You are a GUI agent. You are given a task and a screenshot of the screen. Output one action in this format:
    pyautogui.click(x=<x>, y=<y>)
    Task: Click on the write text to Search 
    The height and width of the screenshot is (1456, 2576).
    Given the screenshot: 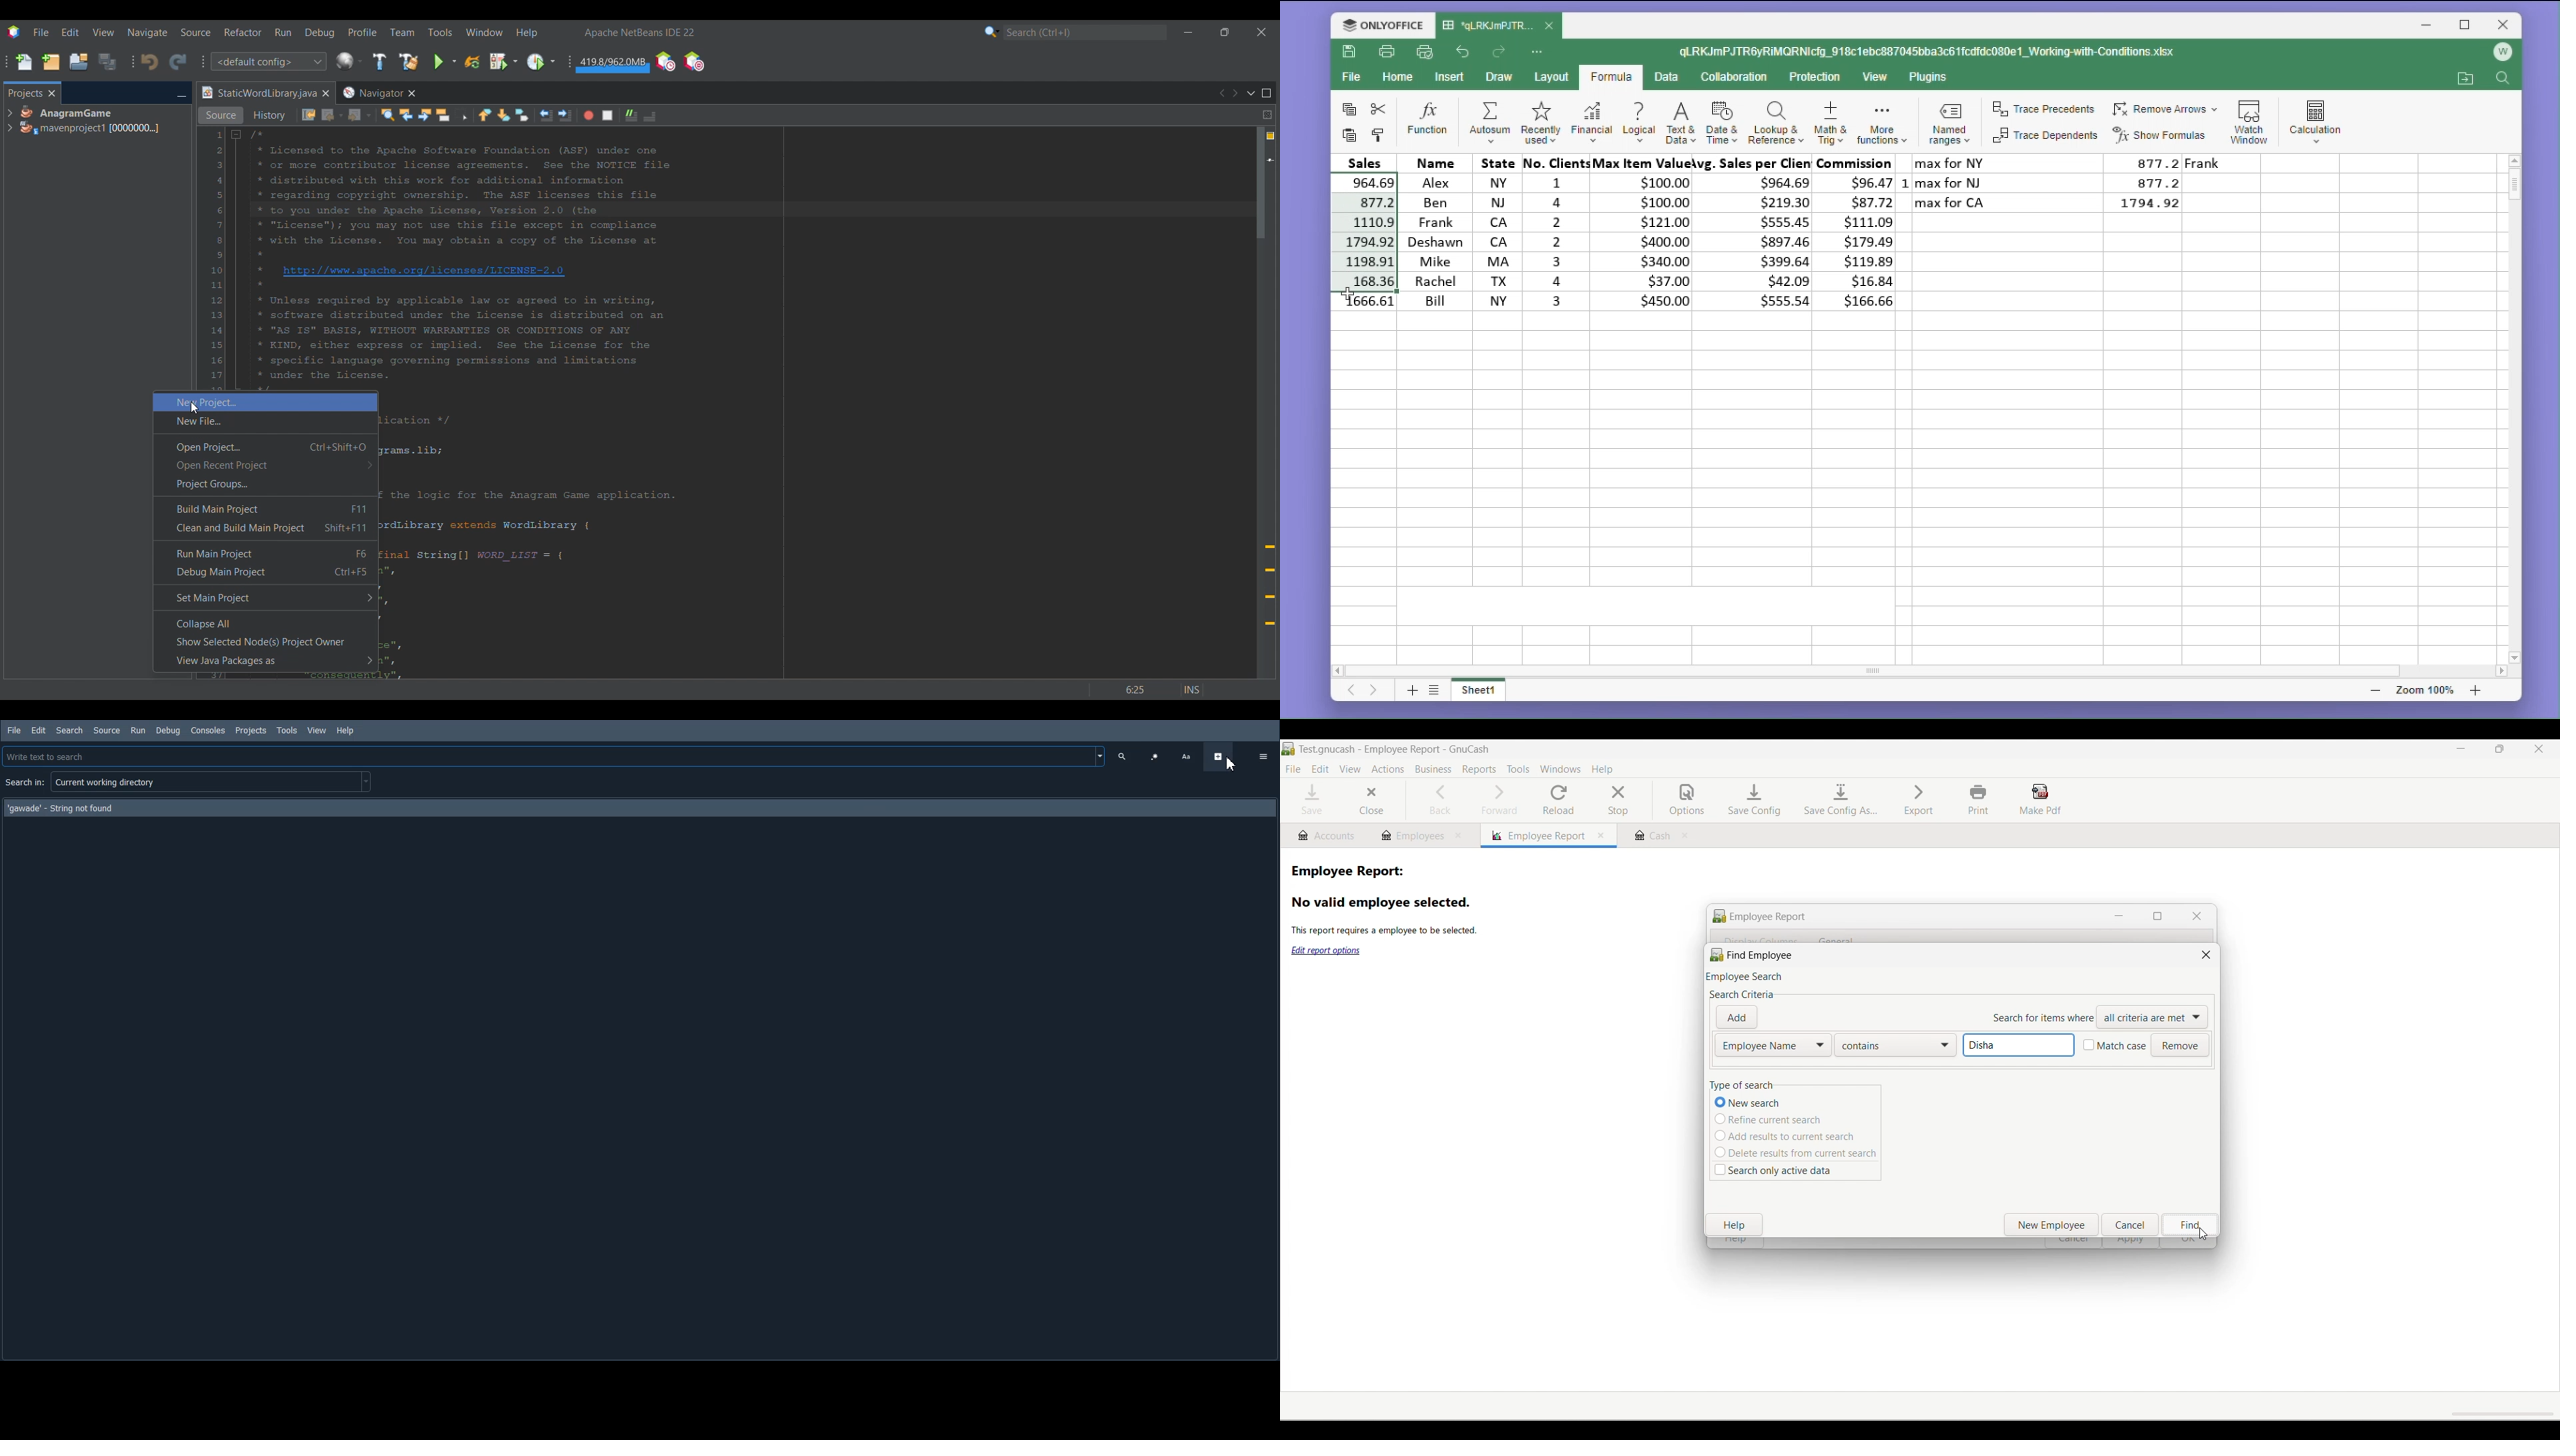 What is the action you would take?
    pyautogui.click(x=555, y=755)
    